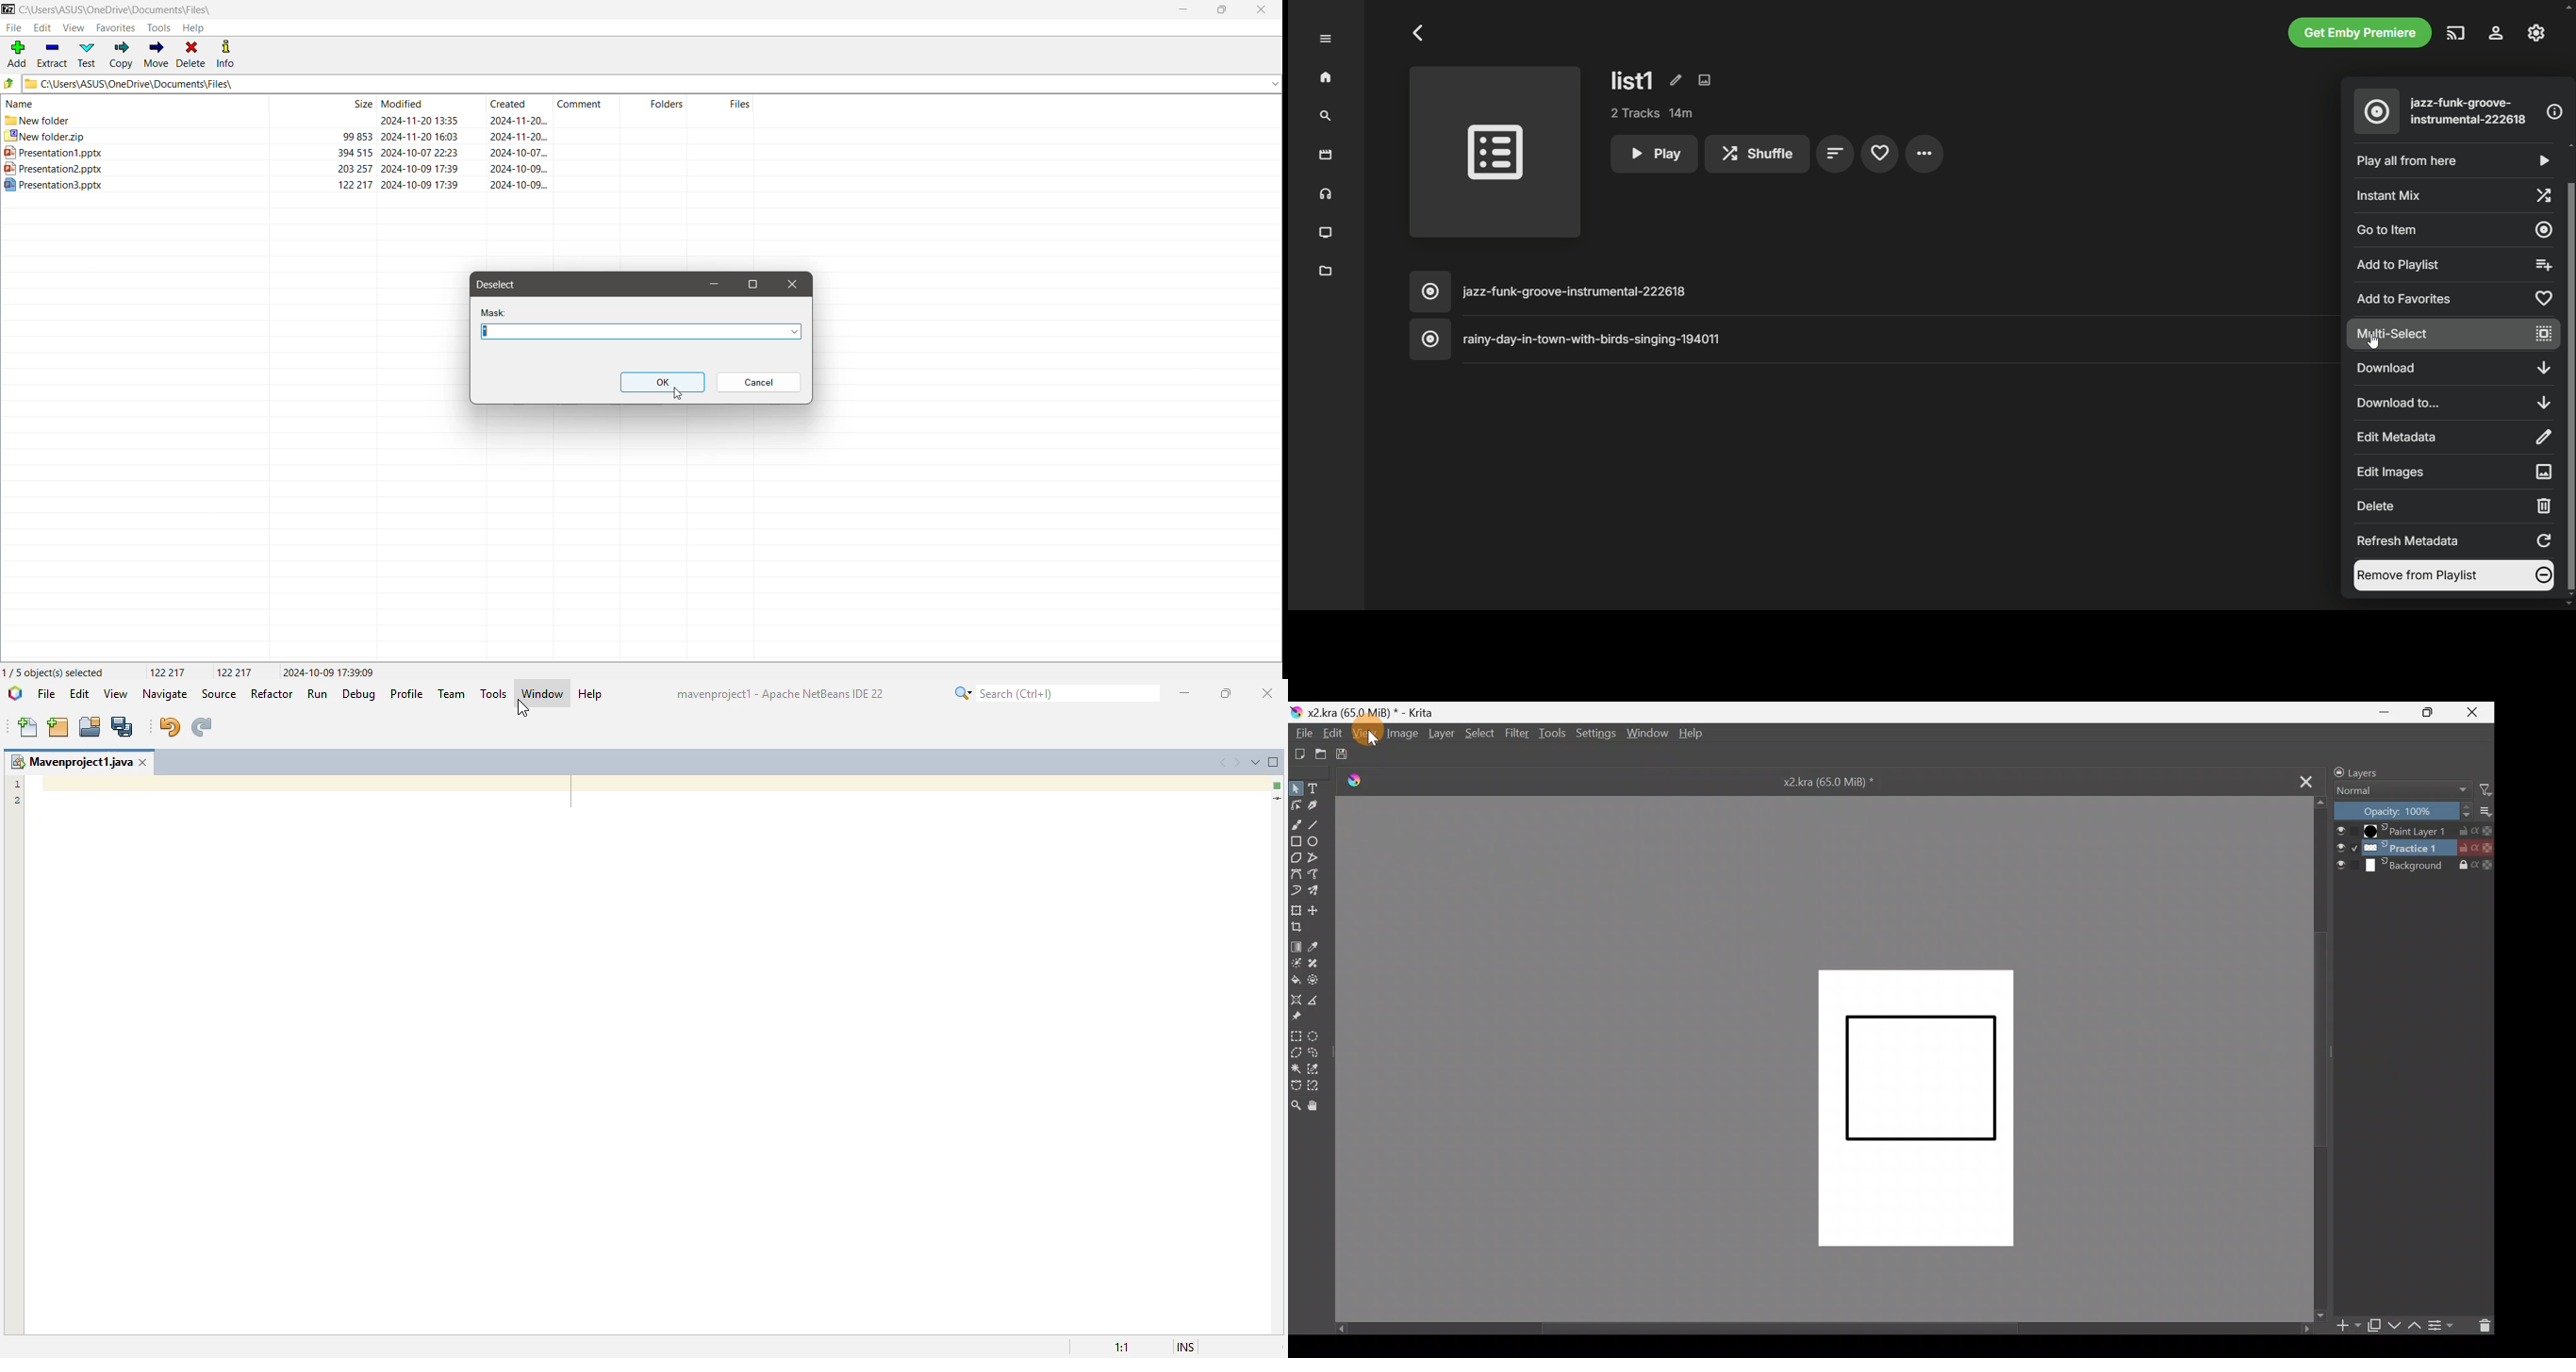  I want to click on 1, so click(17, 784).